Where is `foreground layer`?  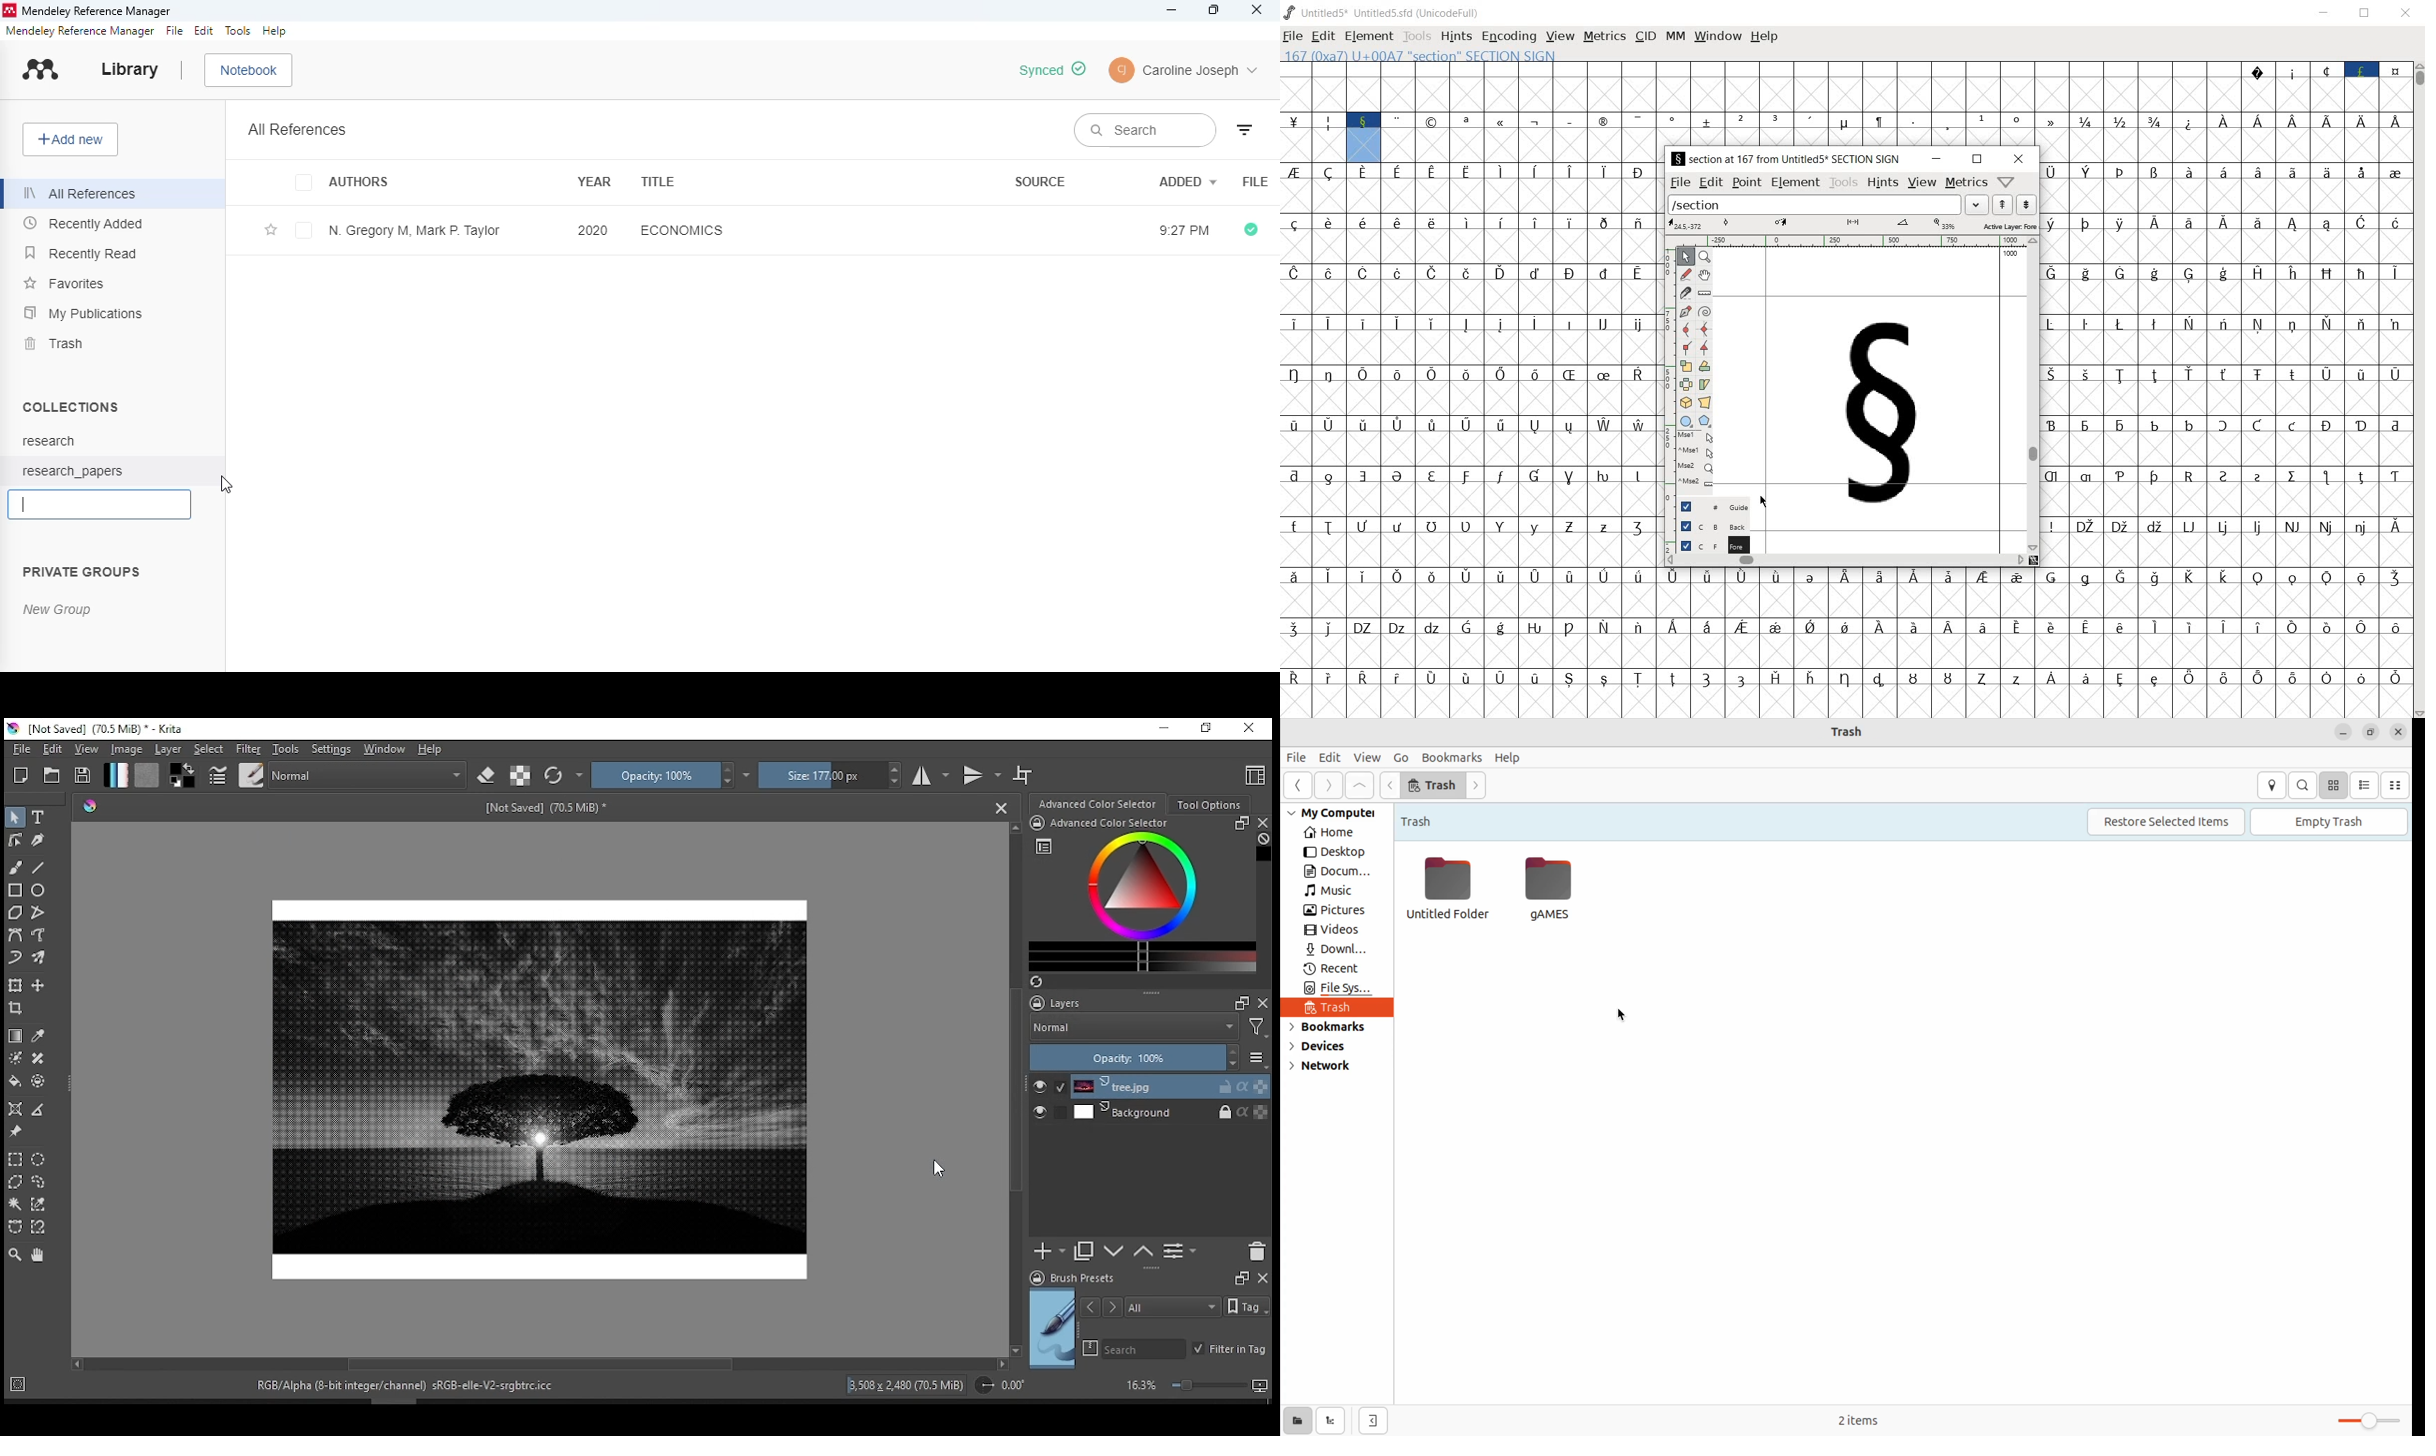
foreground layer is located at coordinates (1713, 544).